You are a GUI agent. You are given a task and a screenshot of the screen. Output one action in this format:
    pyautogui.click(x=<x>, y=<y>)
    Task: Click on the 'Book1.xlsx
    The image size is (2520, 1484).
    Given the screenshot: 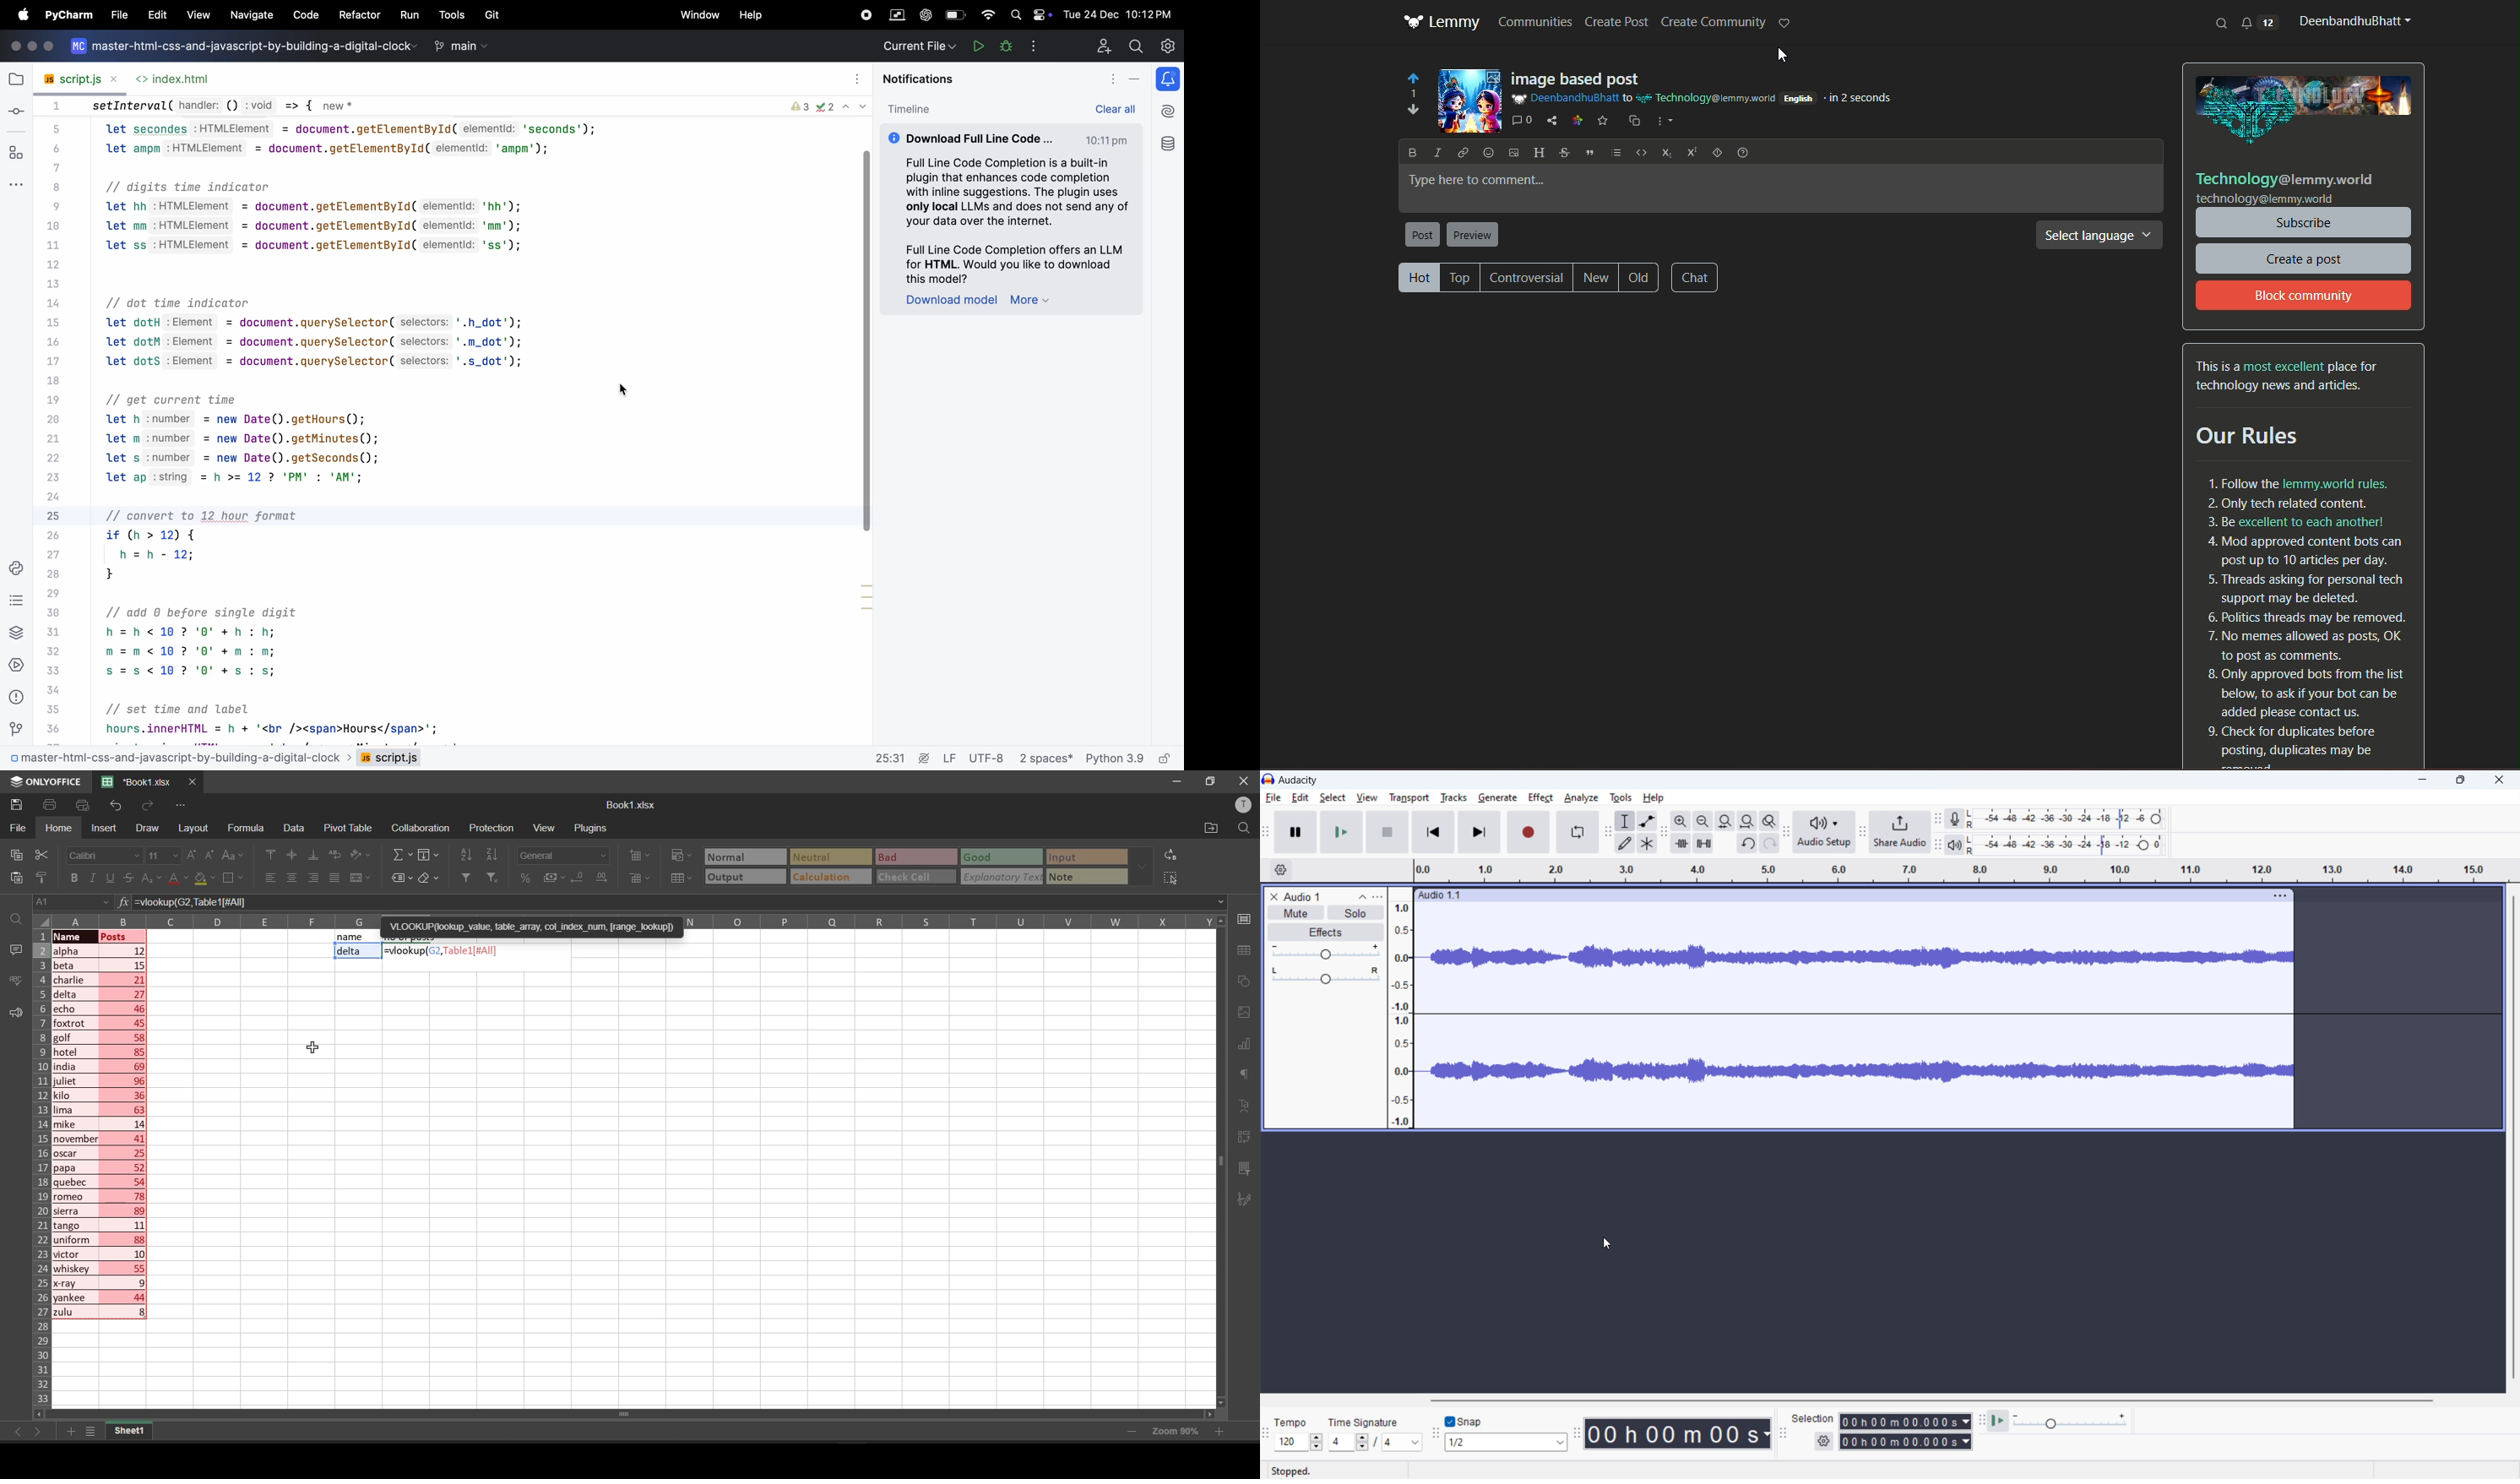 What is the action you would take?
    pyautogui.click(x=133, y=782)
    